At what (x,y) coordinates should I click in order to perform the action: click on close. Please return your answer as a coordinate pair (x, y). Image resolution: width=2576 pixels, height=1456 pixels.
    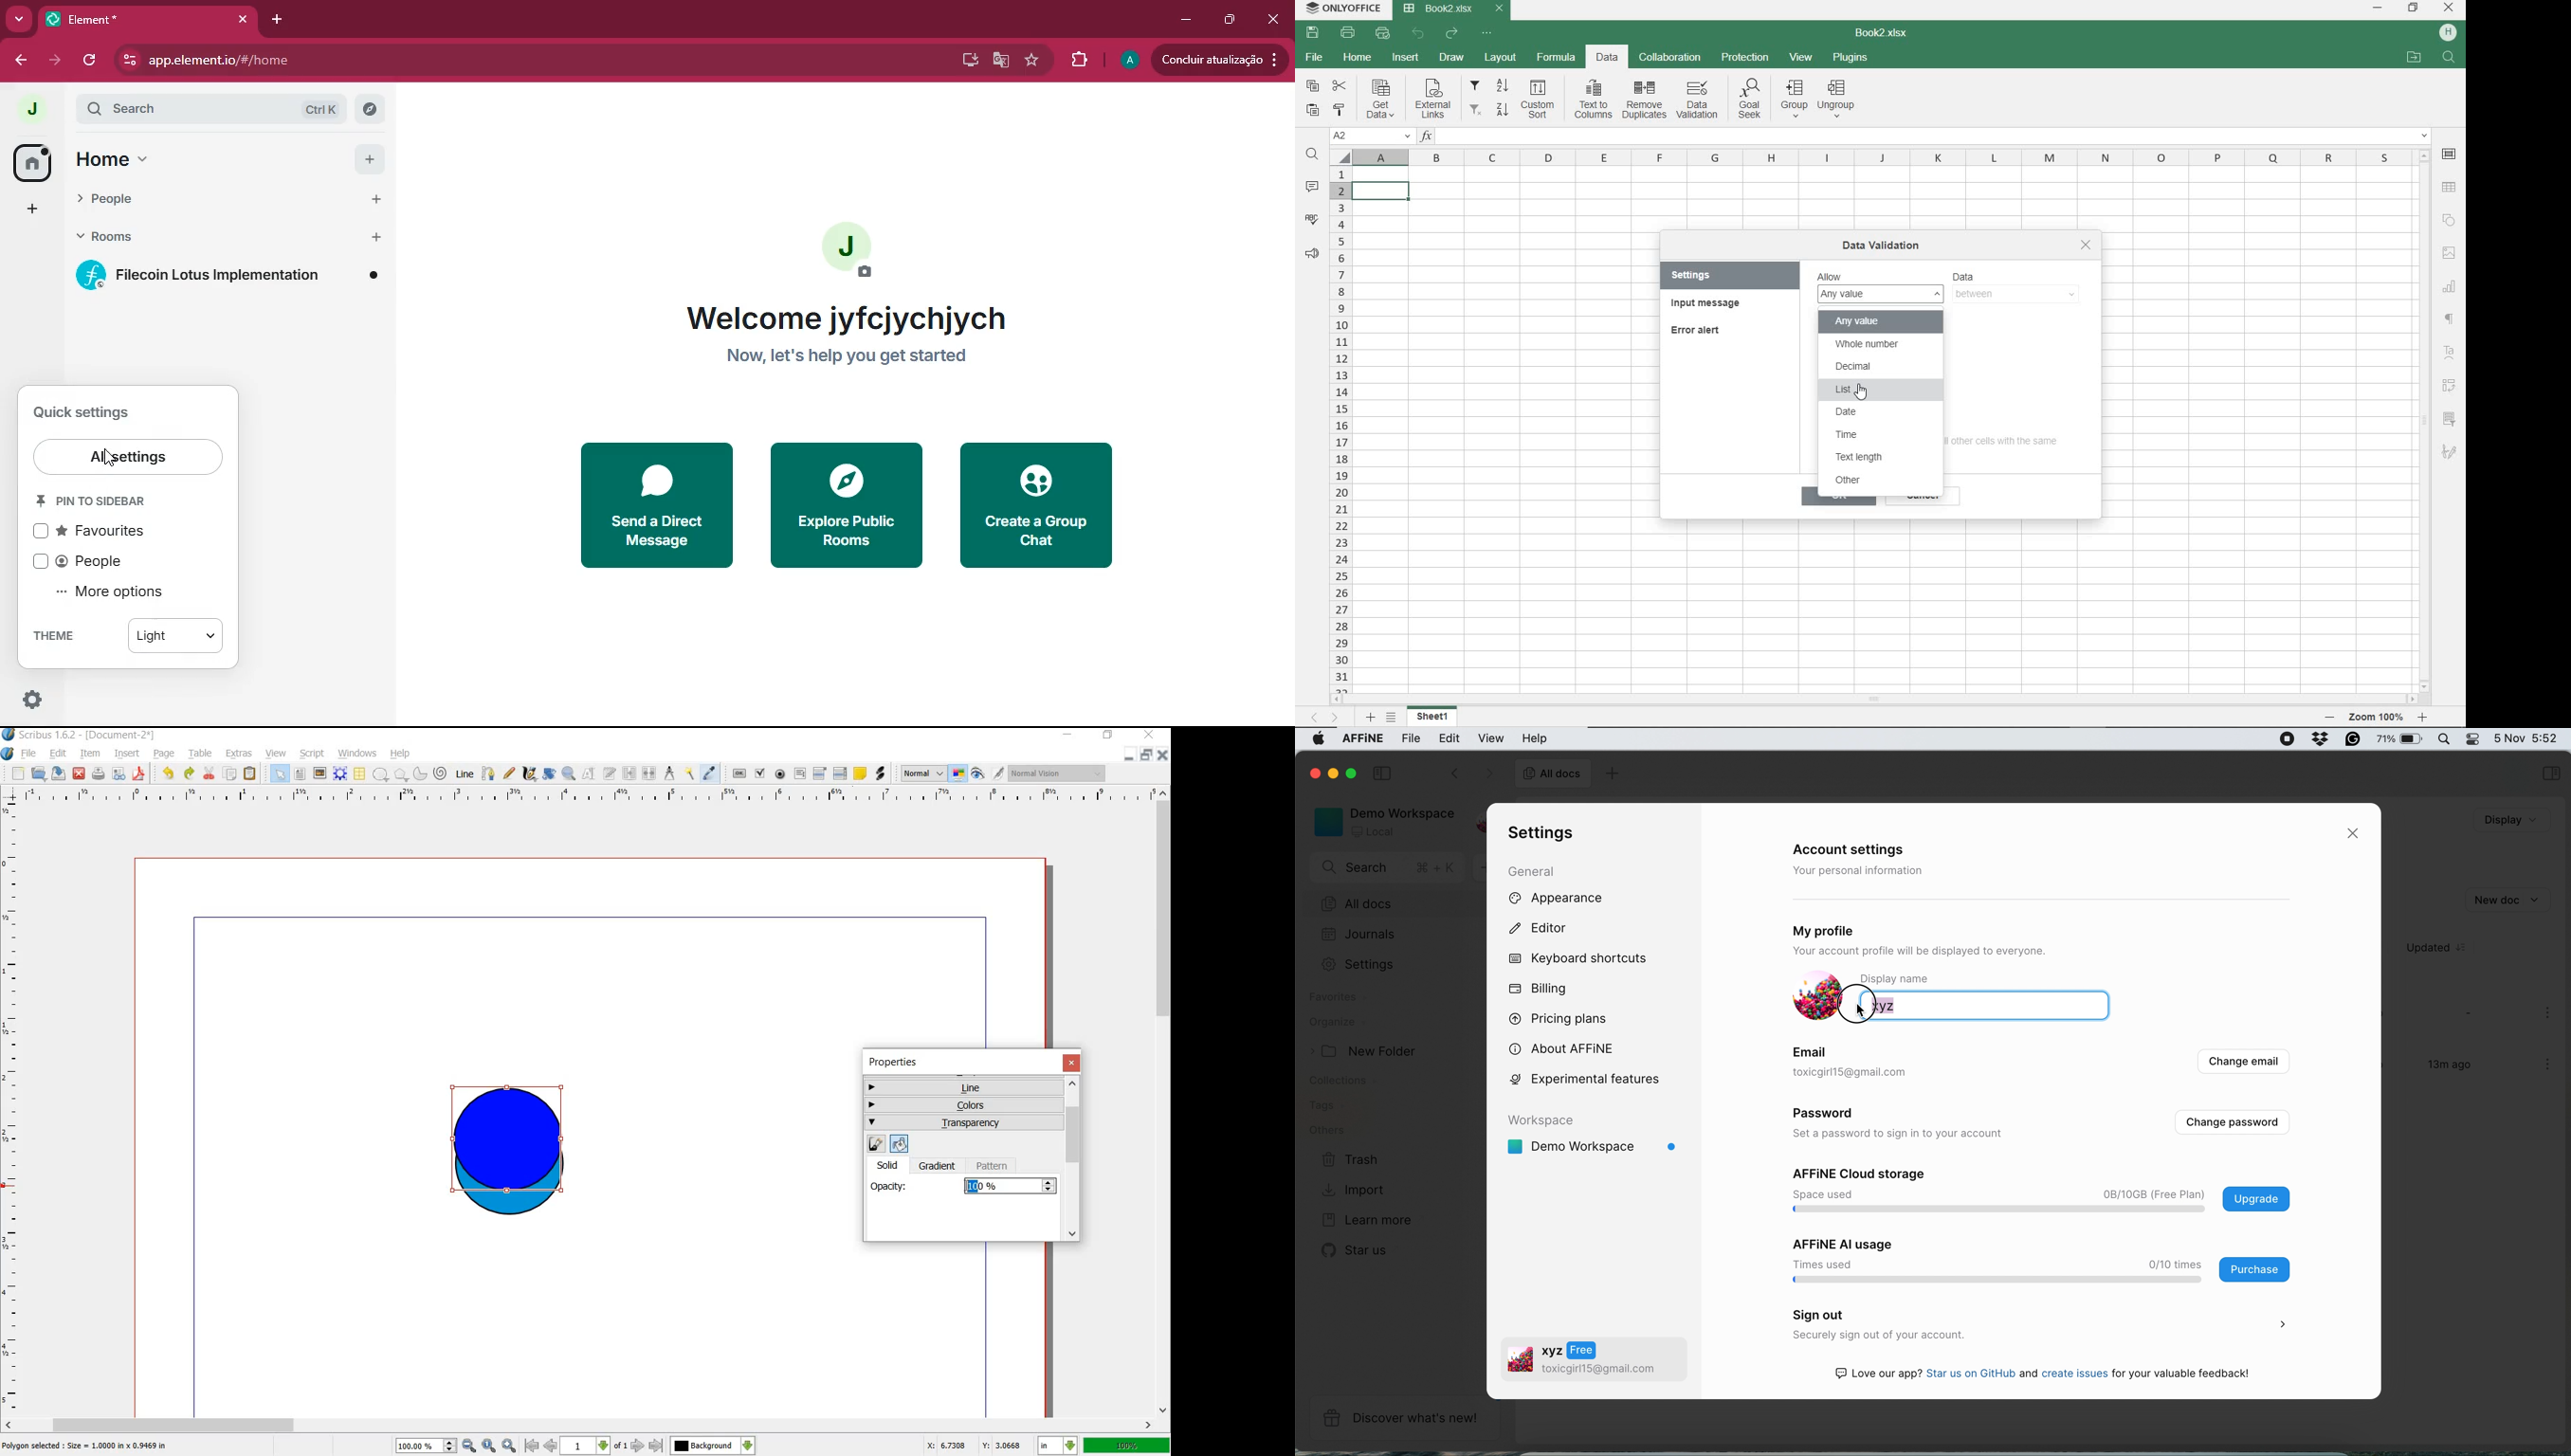
    Looking at the image, I should click on (1273, 18).